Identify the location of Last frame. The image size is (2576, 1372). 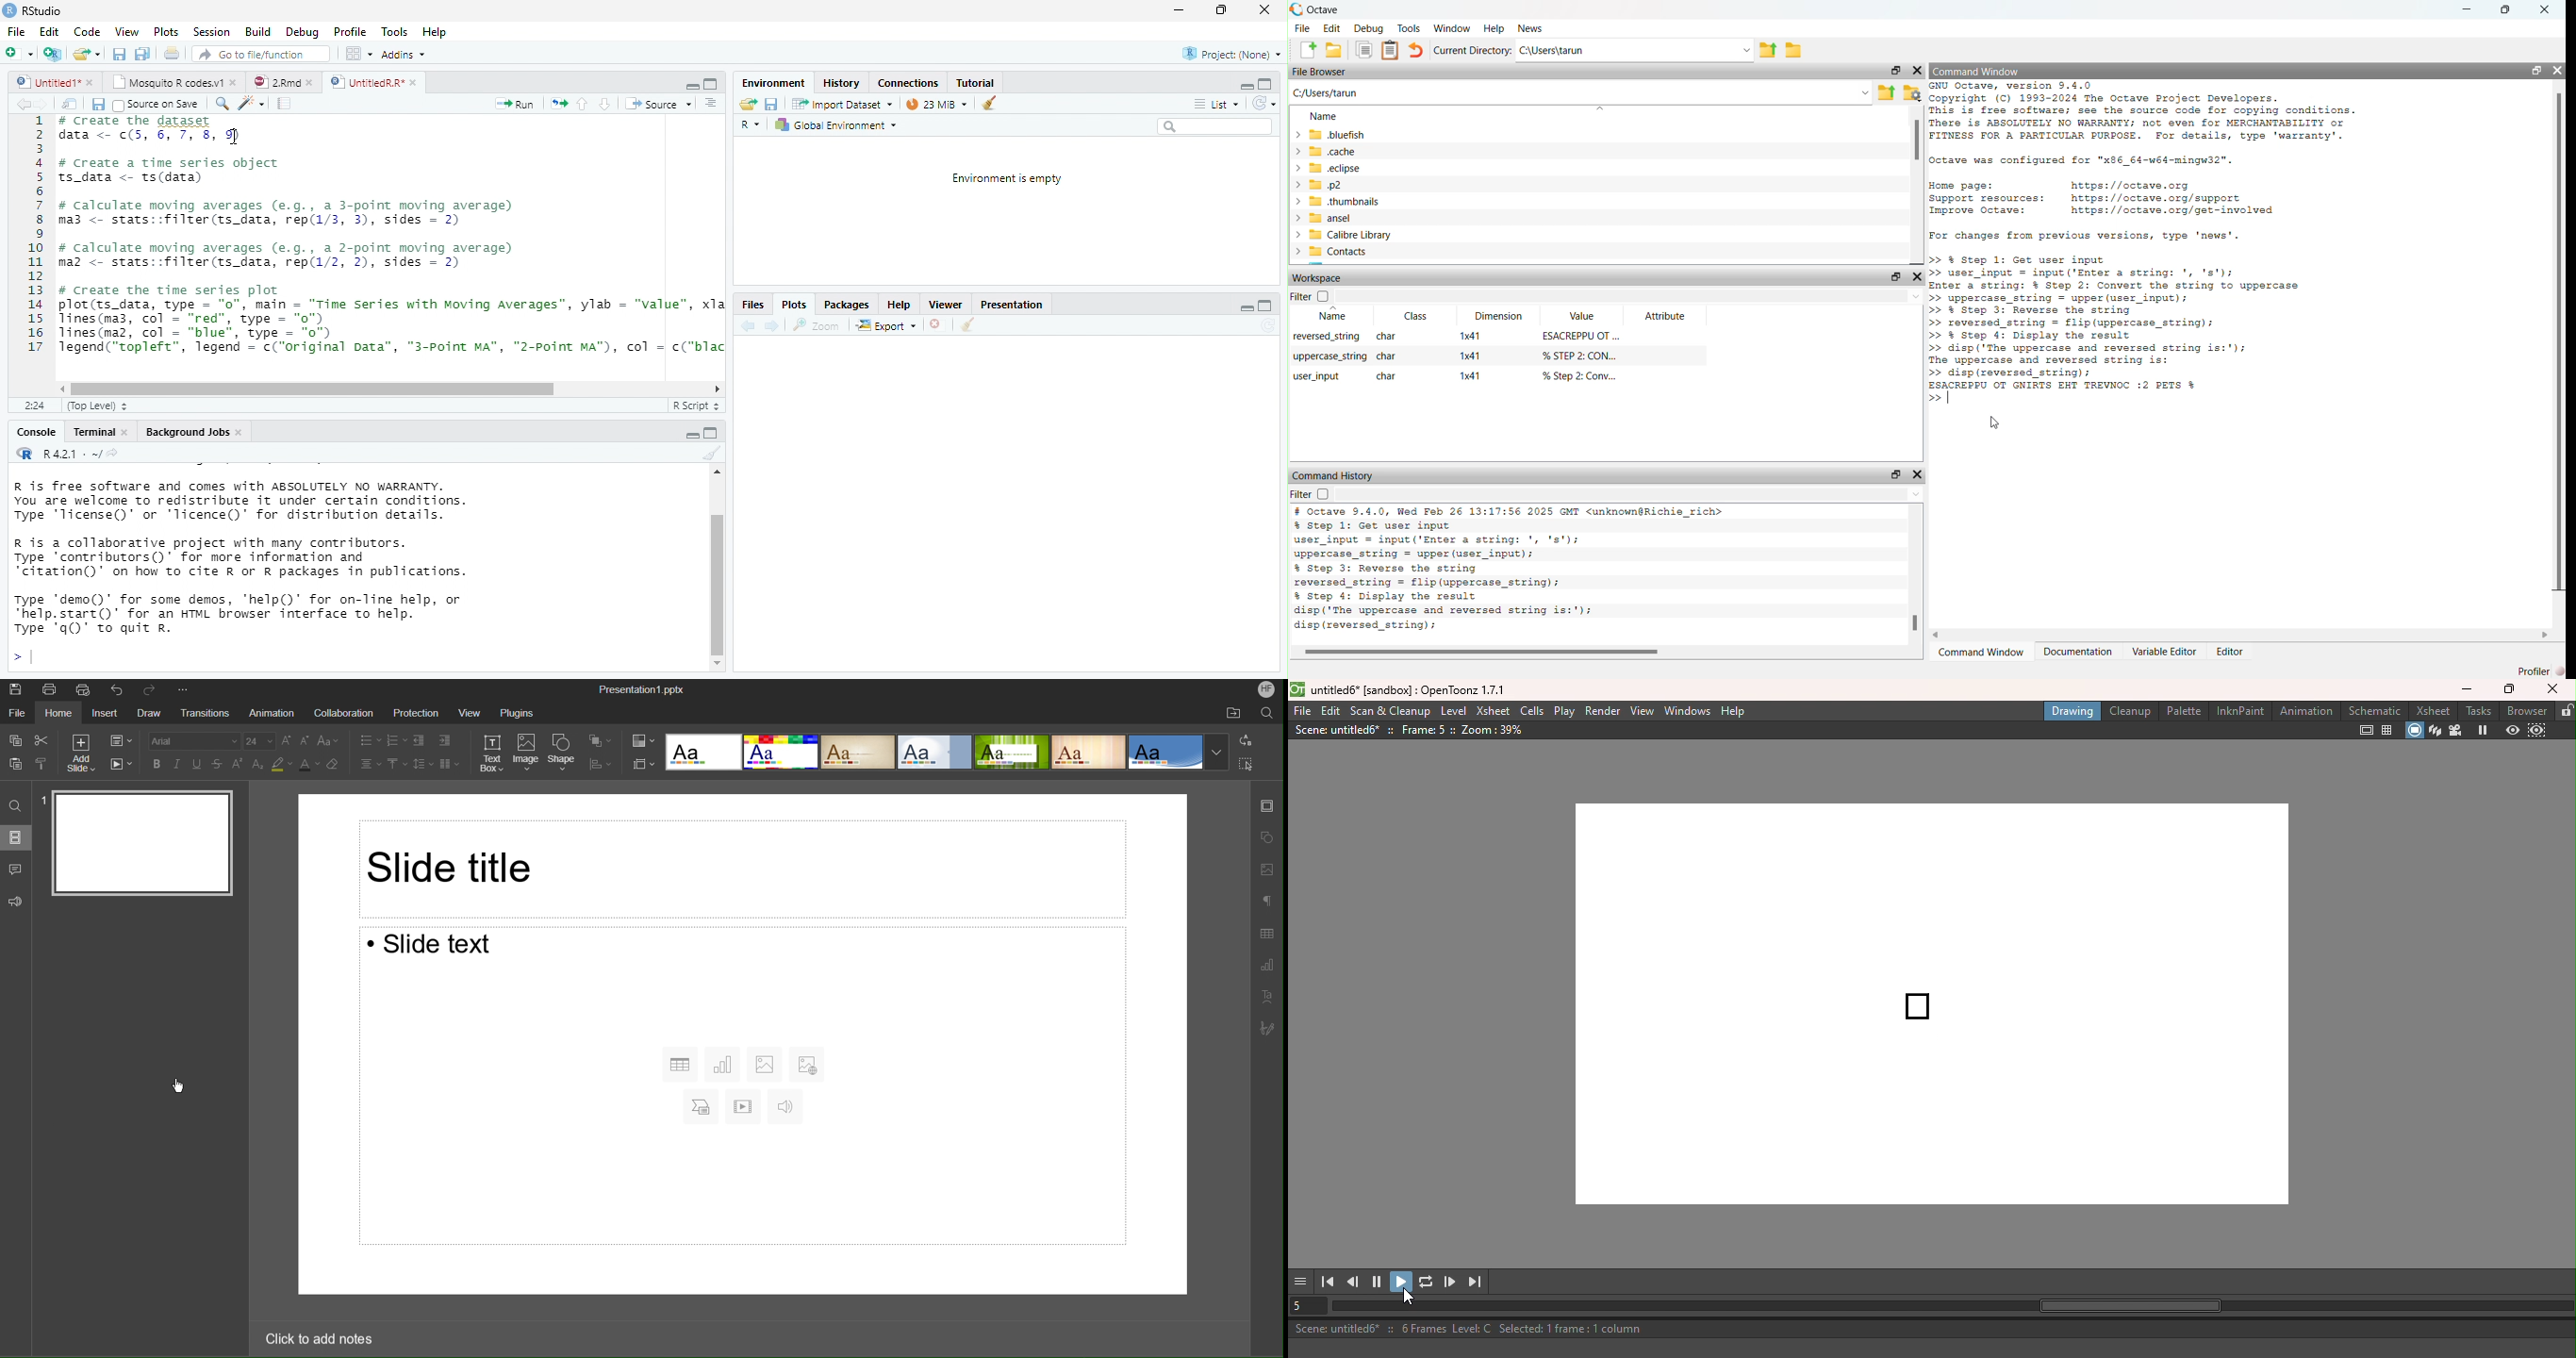
(1479, 1283).